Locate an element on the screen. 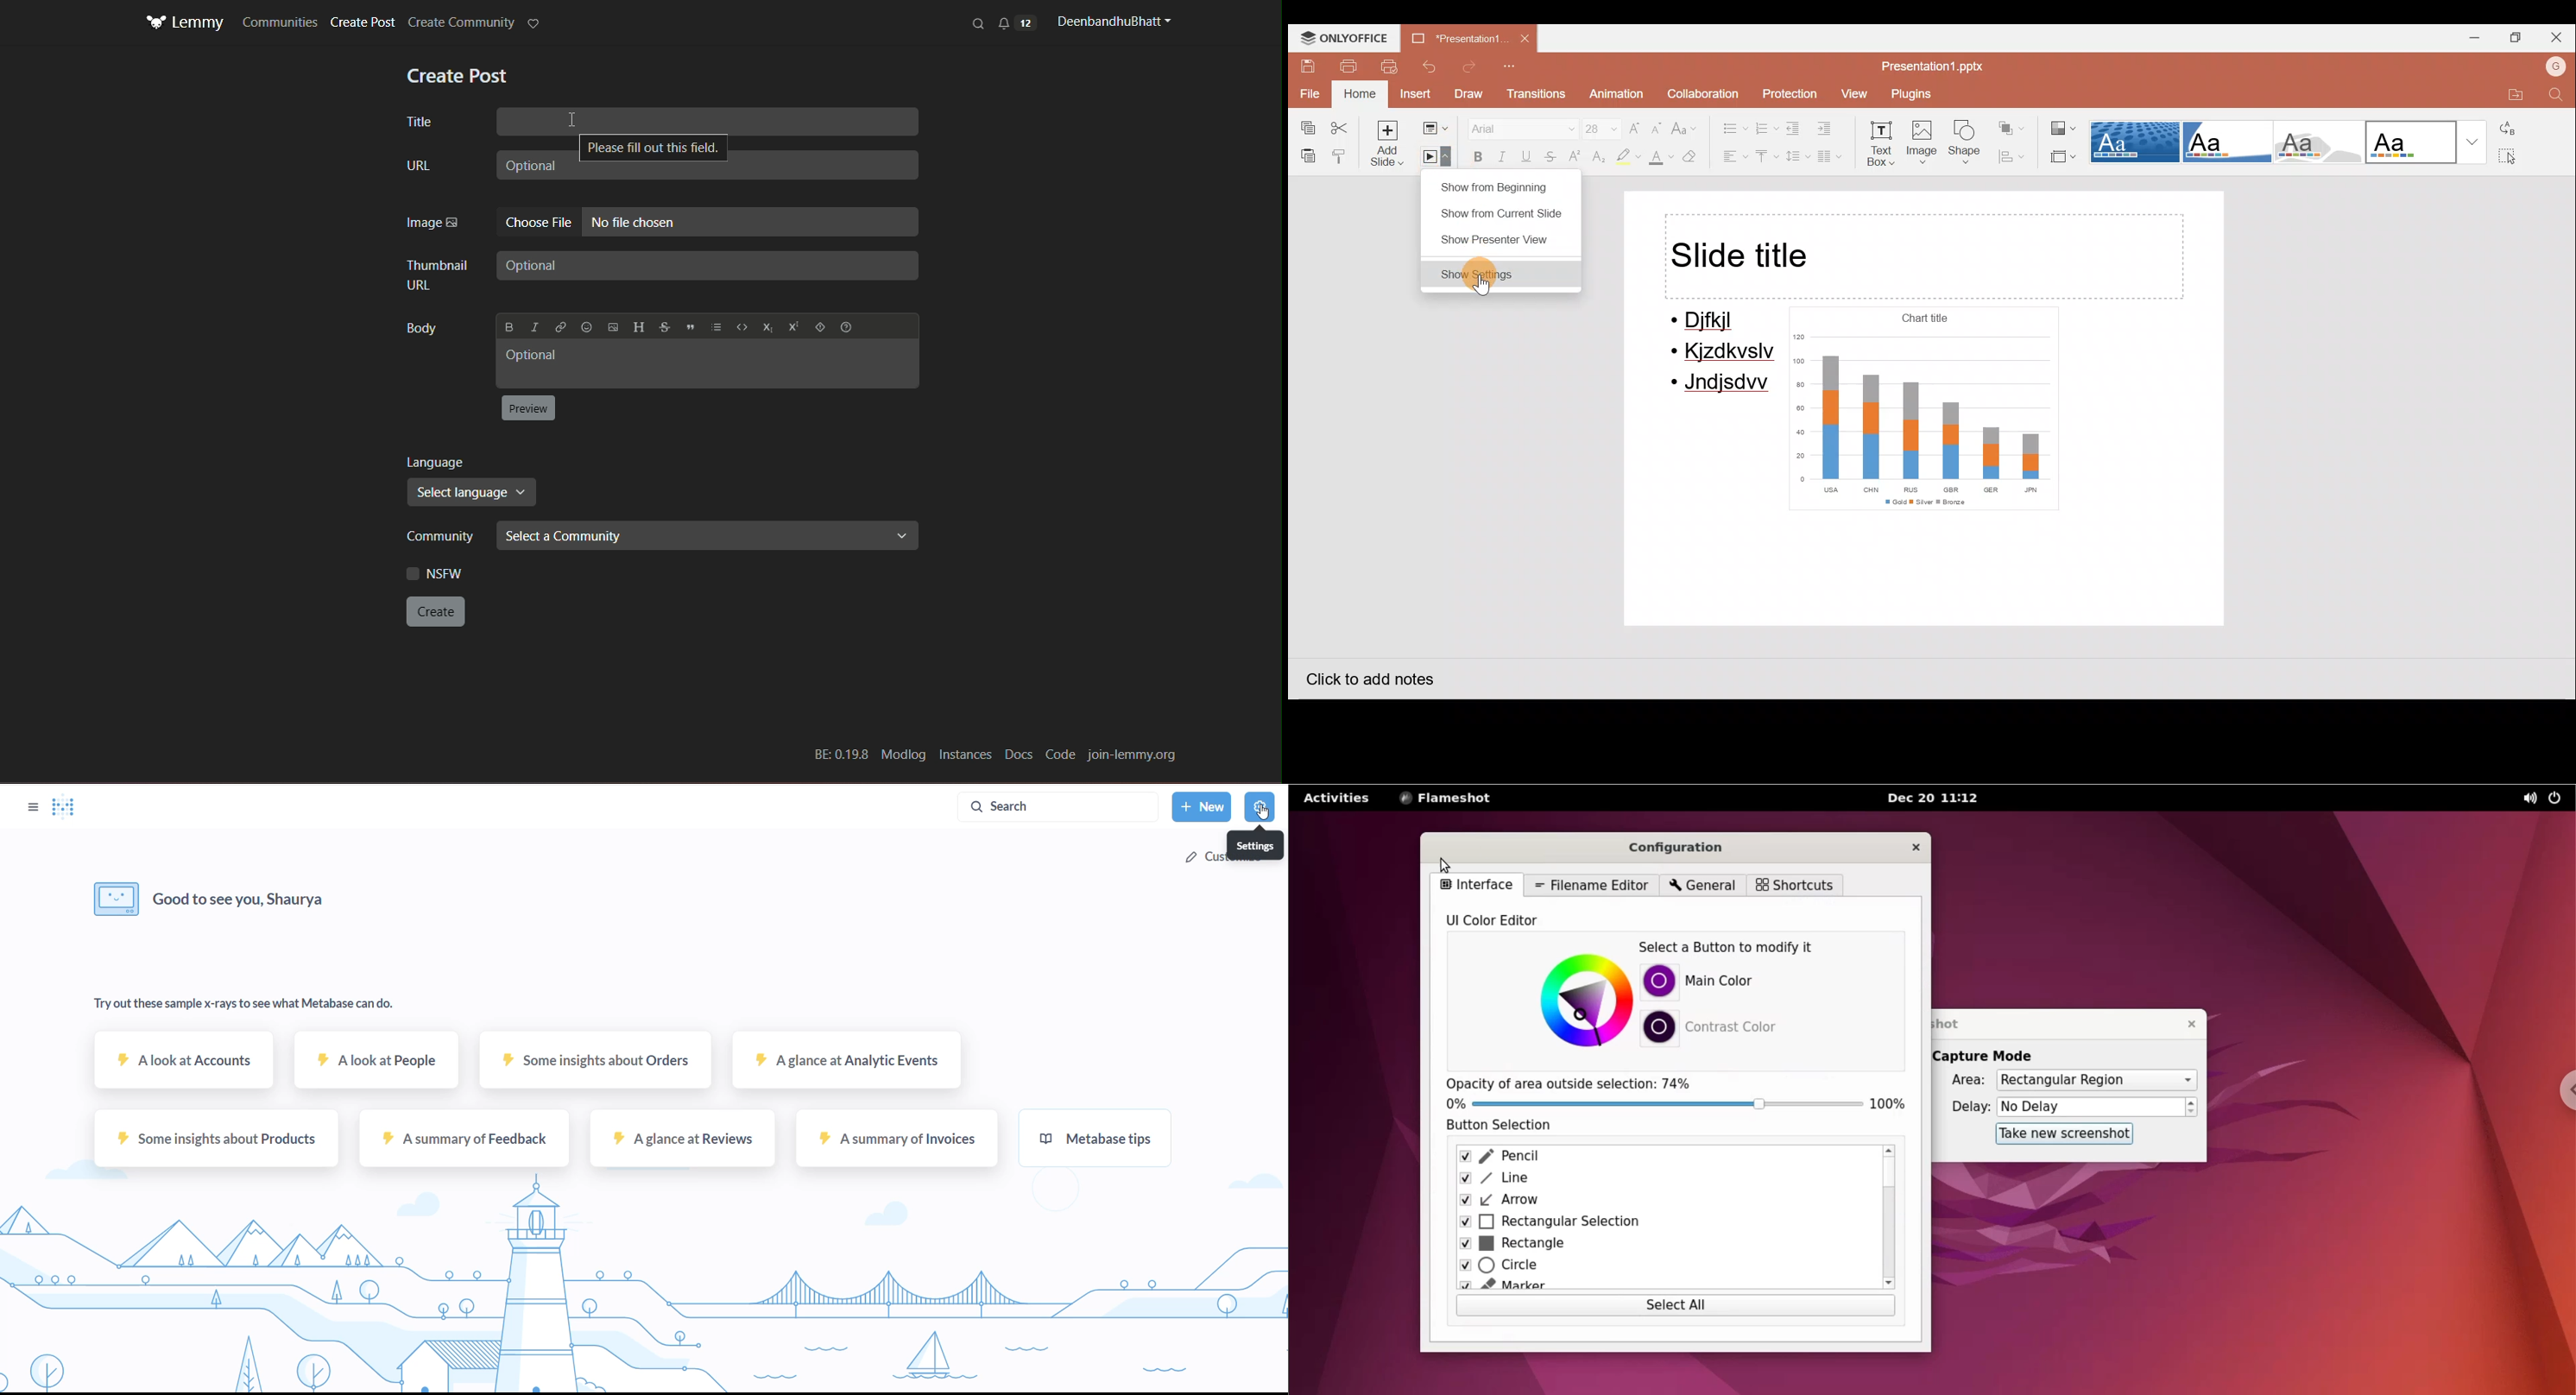 This screenshot has width=2576, height=1400. Paste is located at coordinates (1305, 153).